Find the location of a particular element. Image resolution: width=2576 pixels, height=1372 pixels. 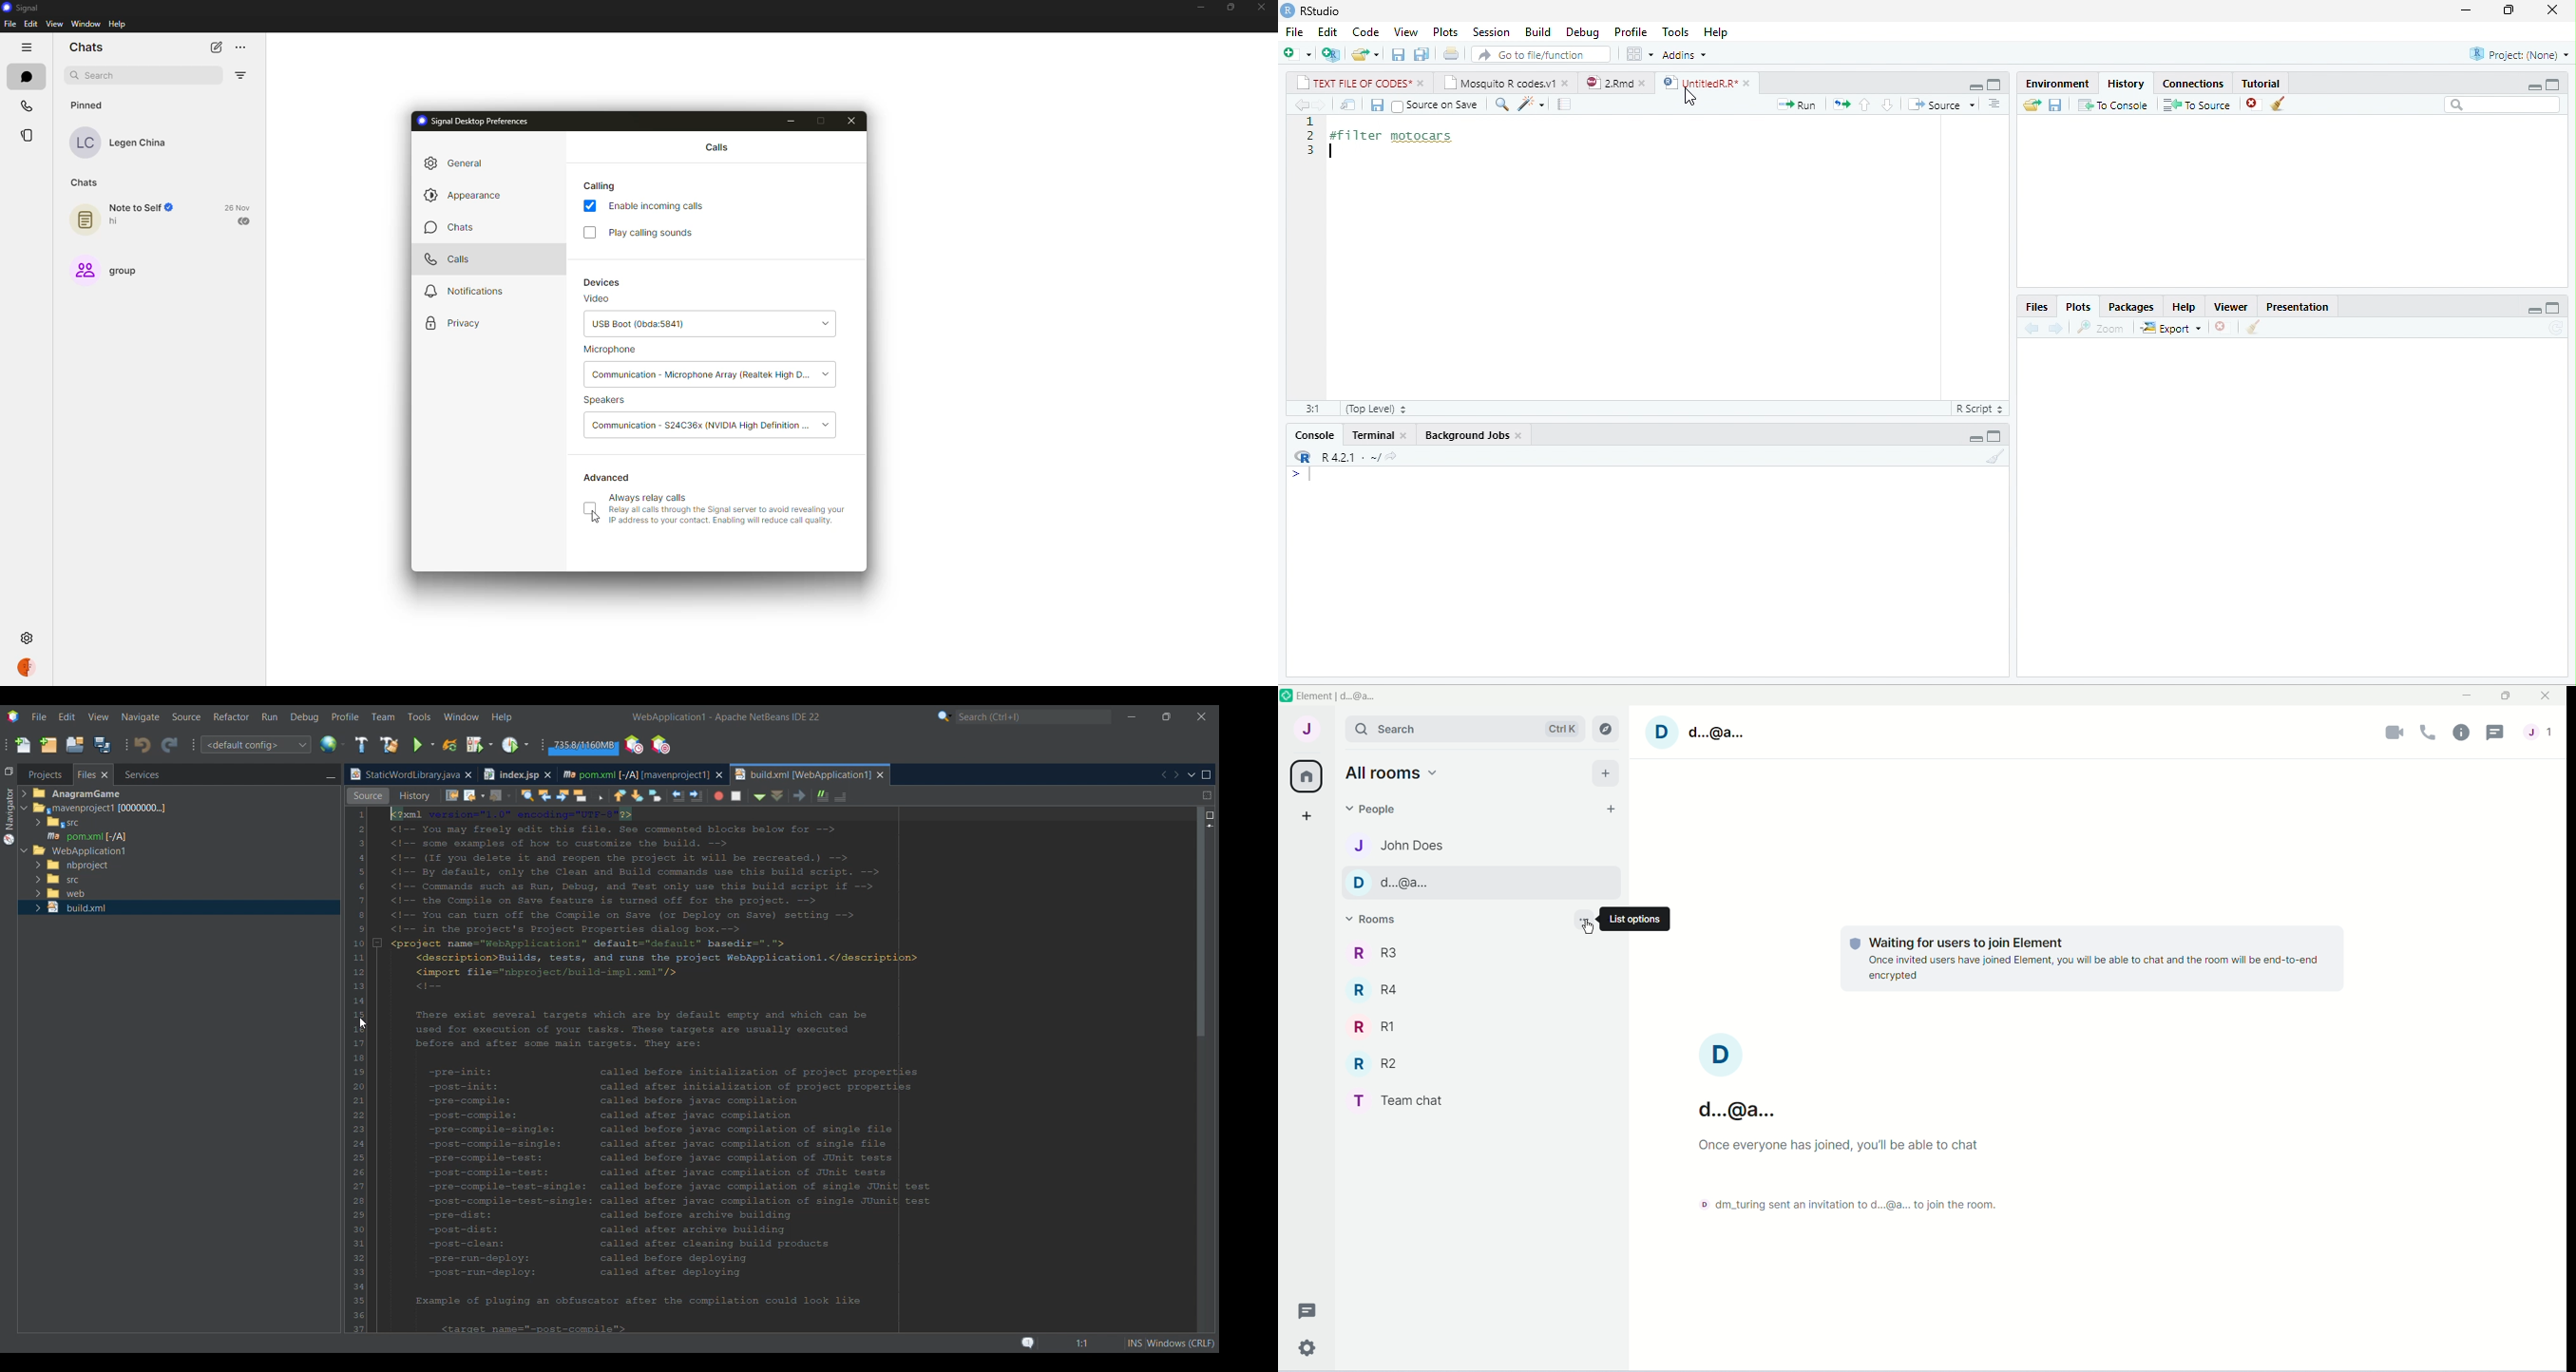

new project is located at coordinates (1330, 54).